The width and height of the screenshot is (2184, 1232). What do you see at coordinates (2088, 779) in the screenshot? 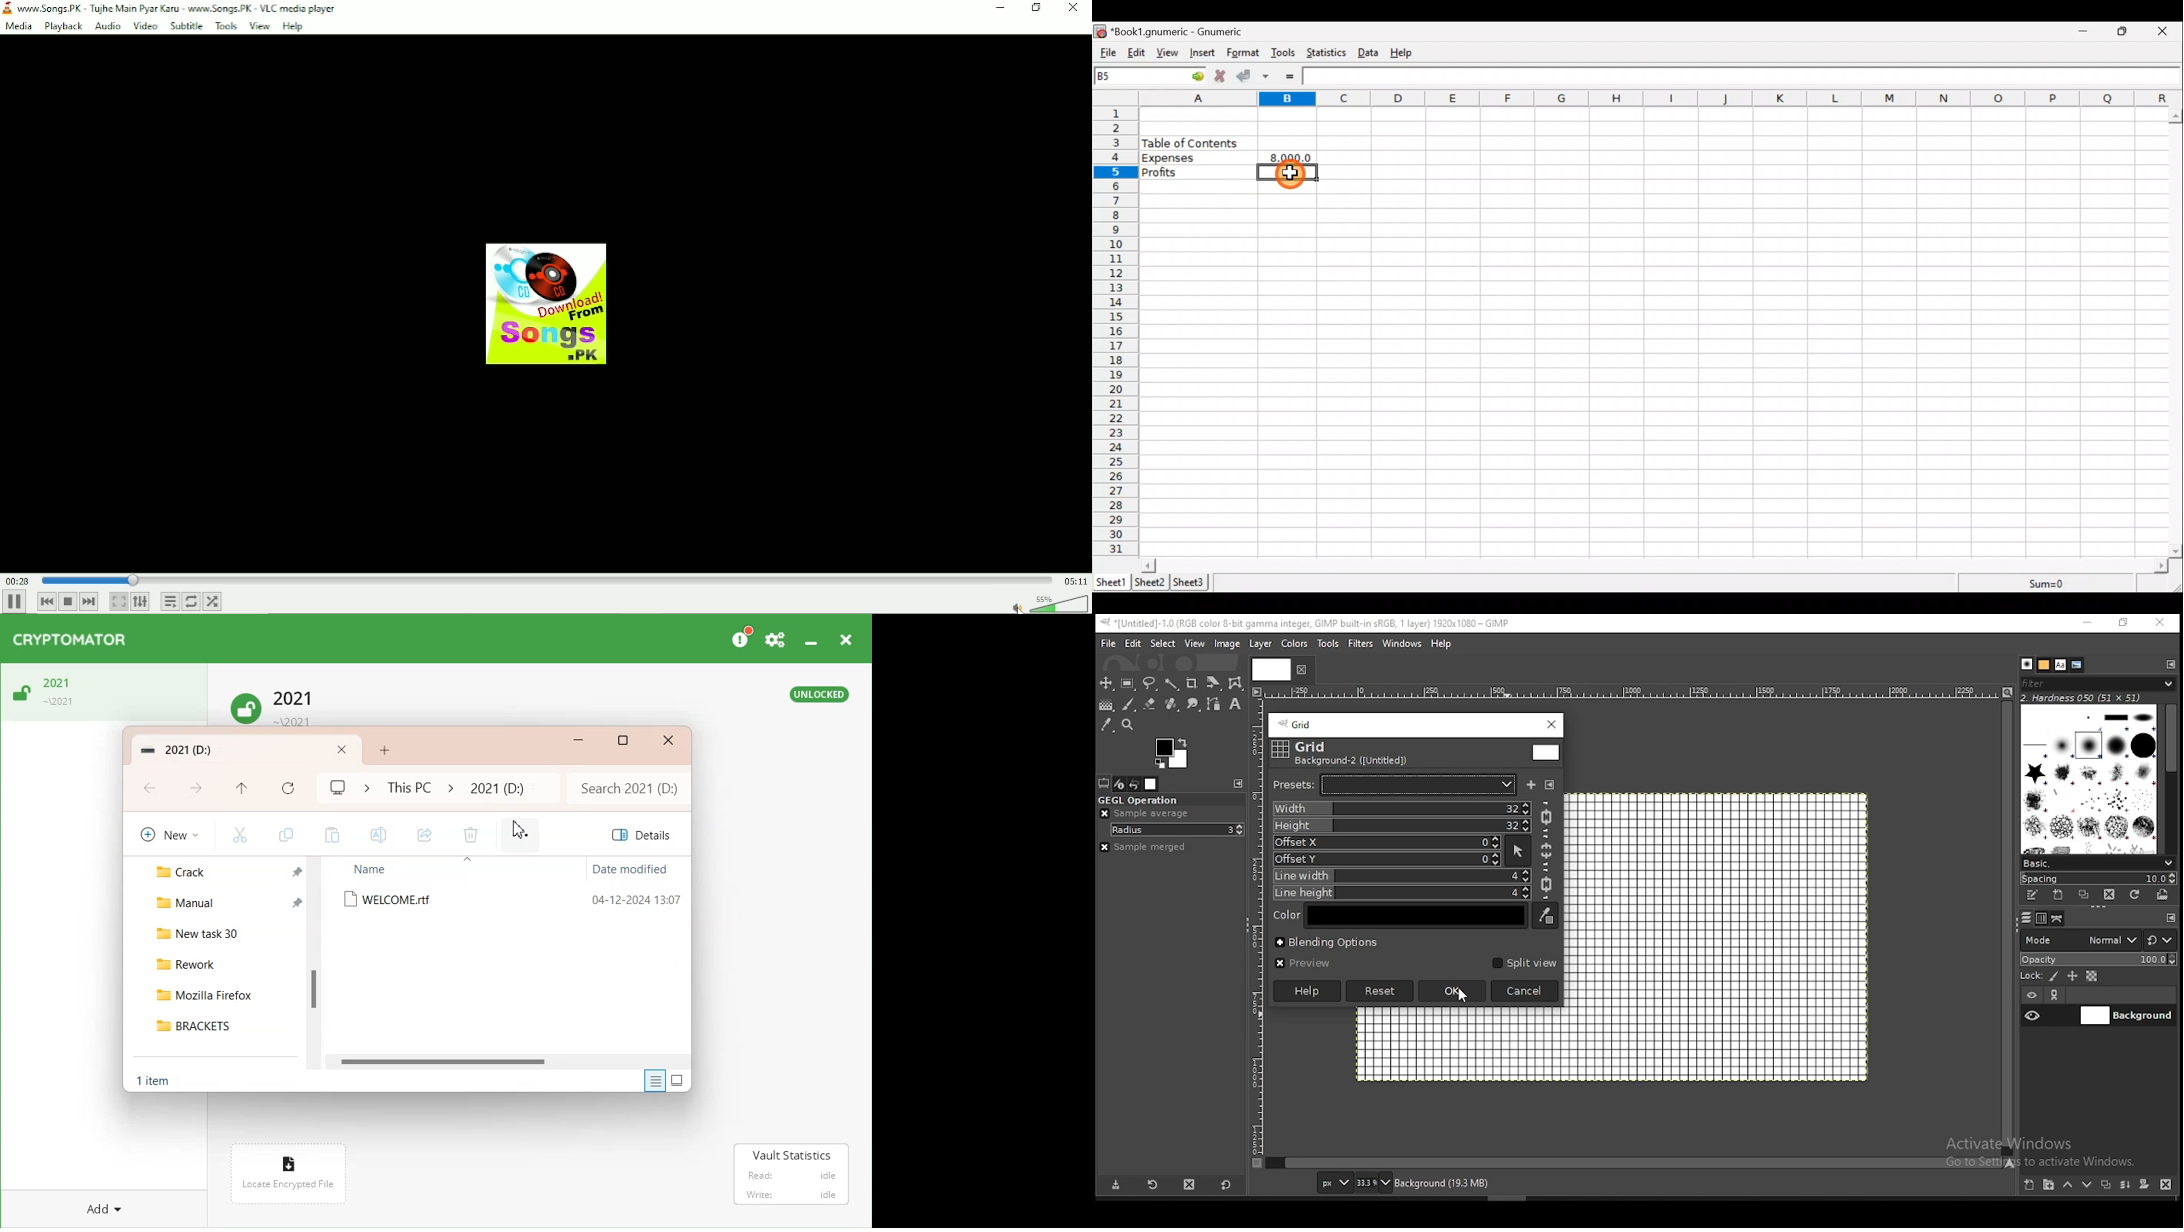
I see `brushes` at bounding box center [2088, 779].